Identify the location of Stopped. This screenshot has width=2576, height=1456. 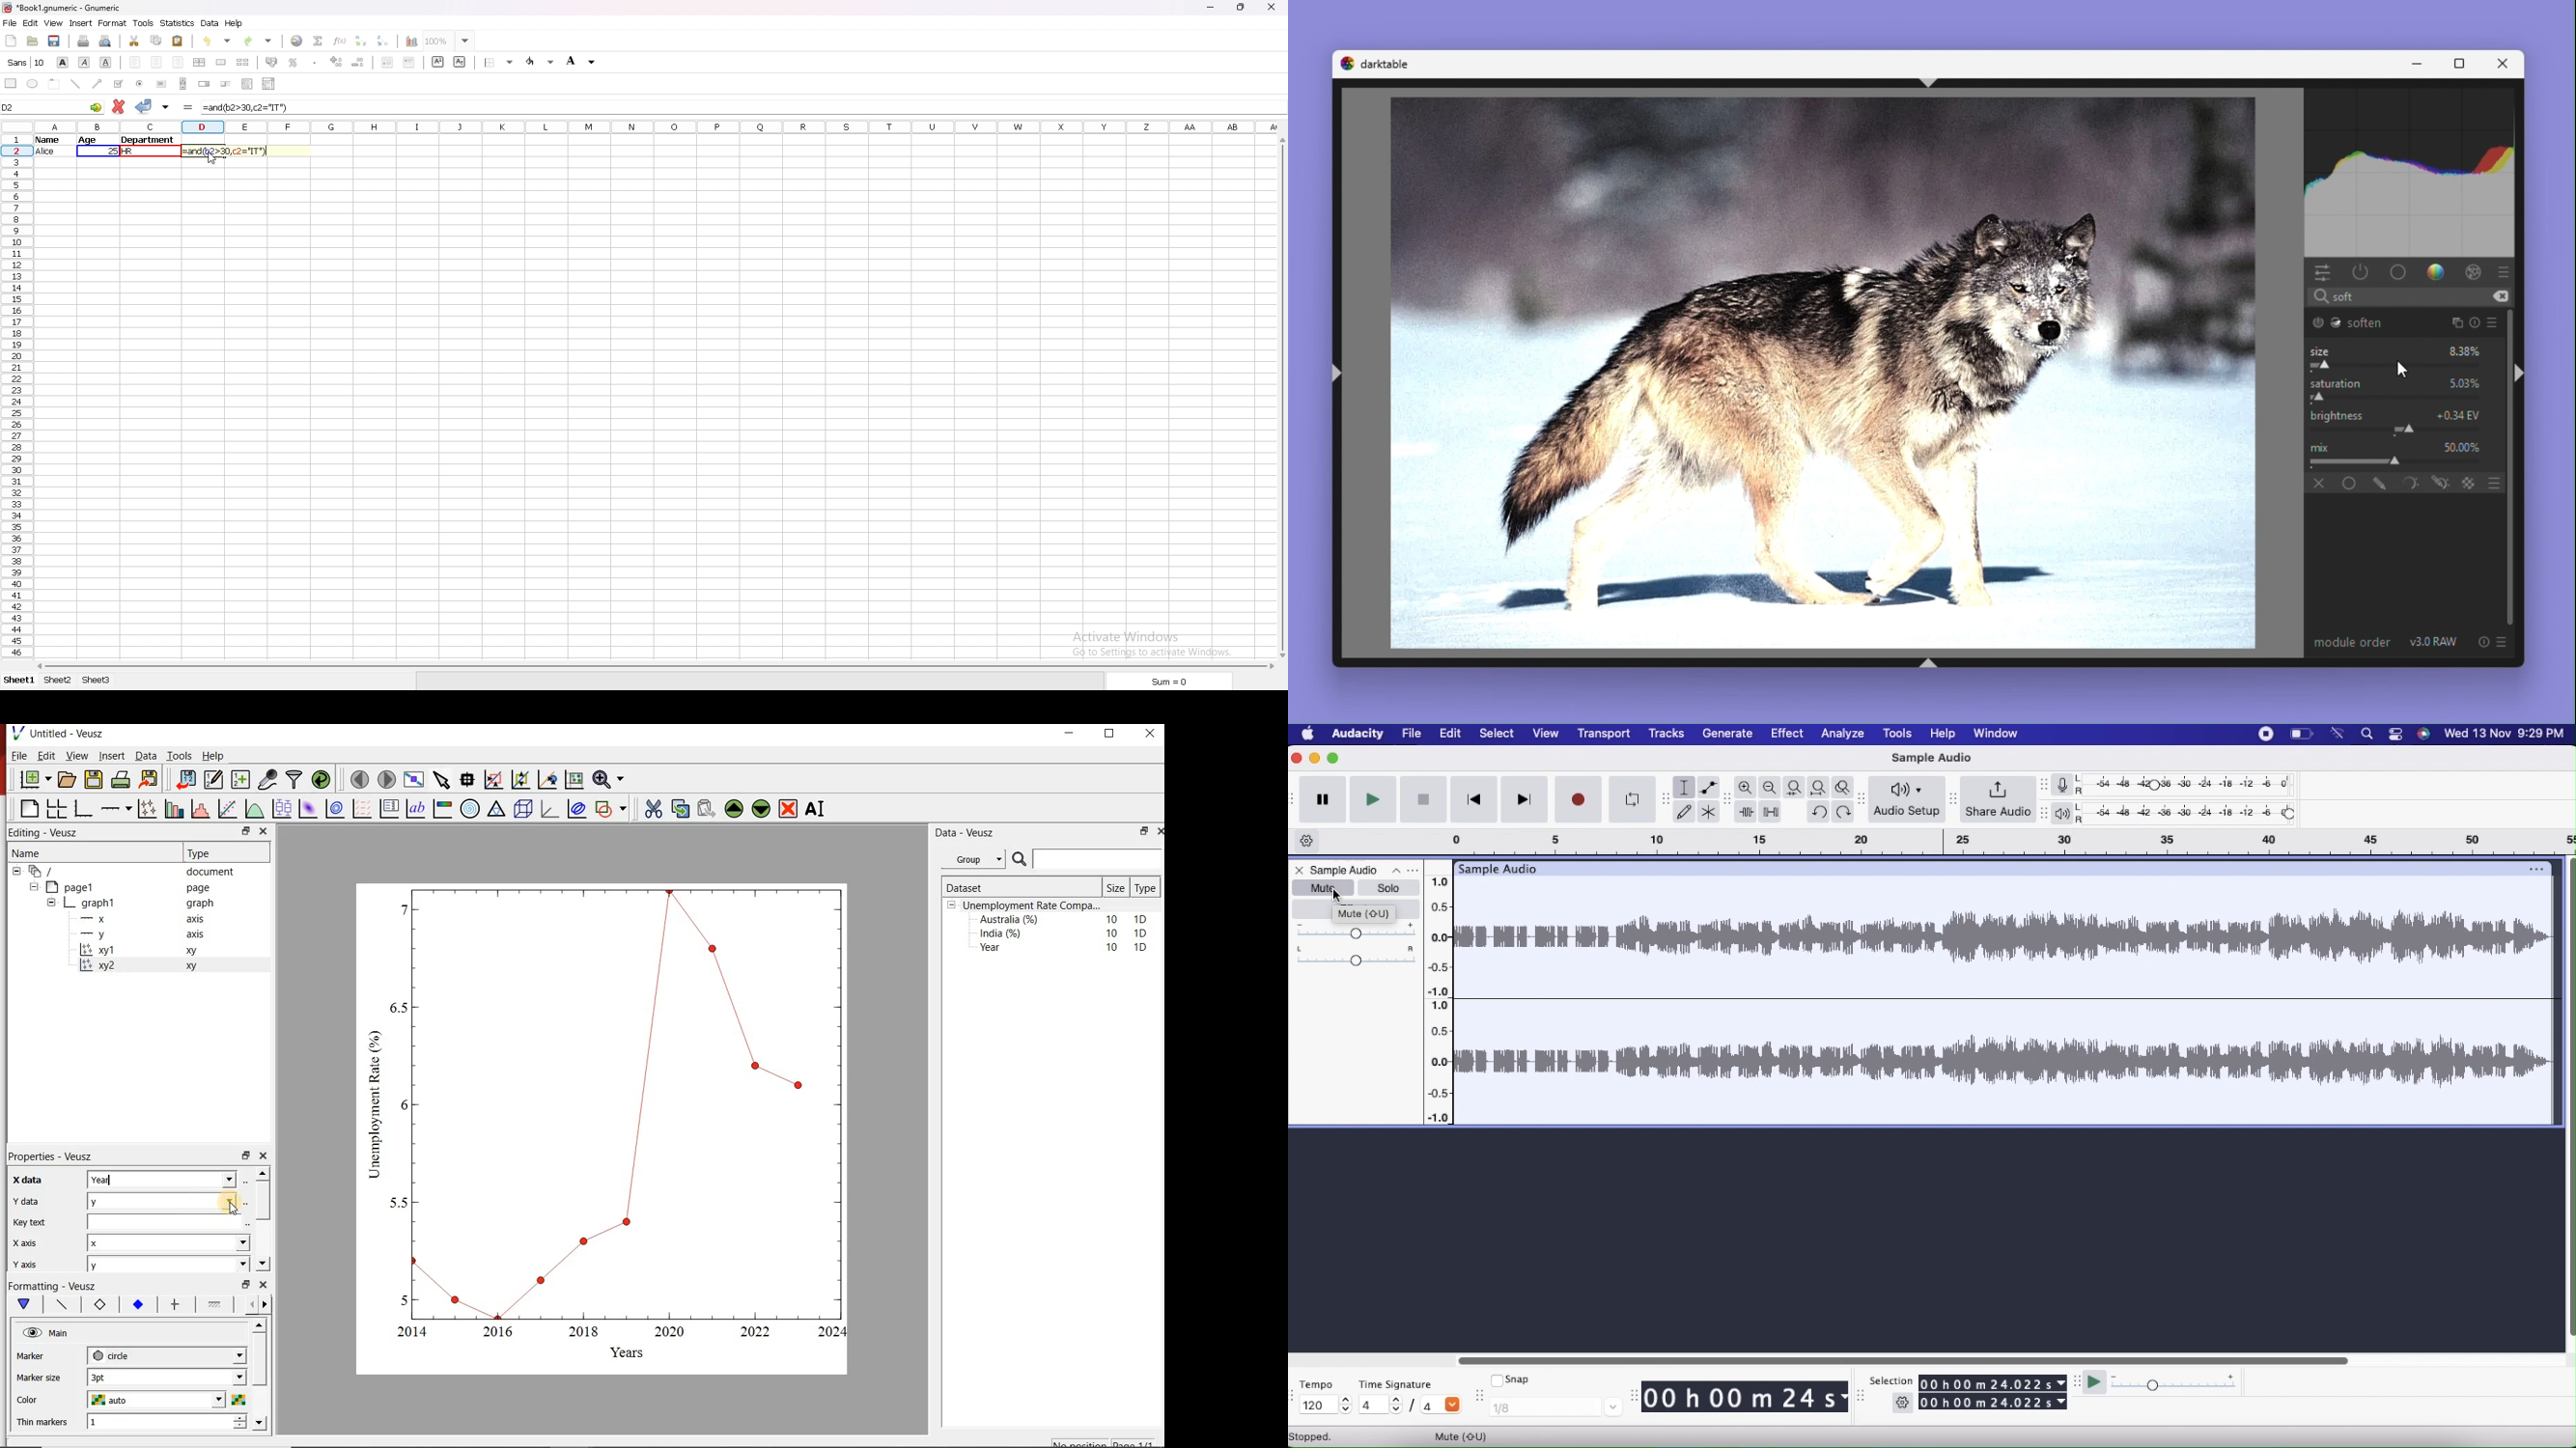
(1318, 1436).